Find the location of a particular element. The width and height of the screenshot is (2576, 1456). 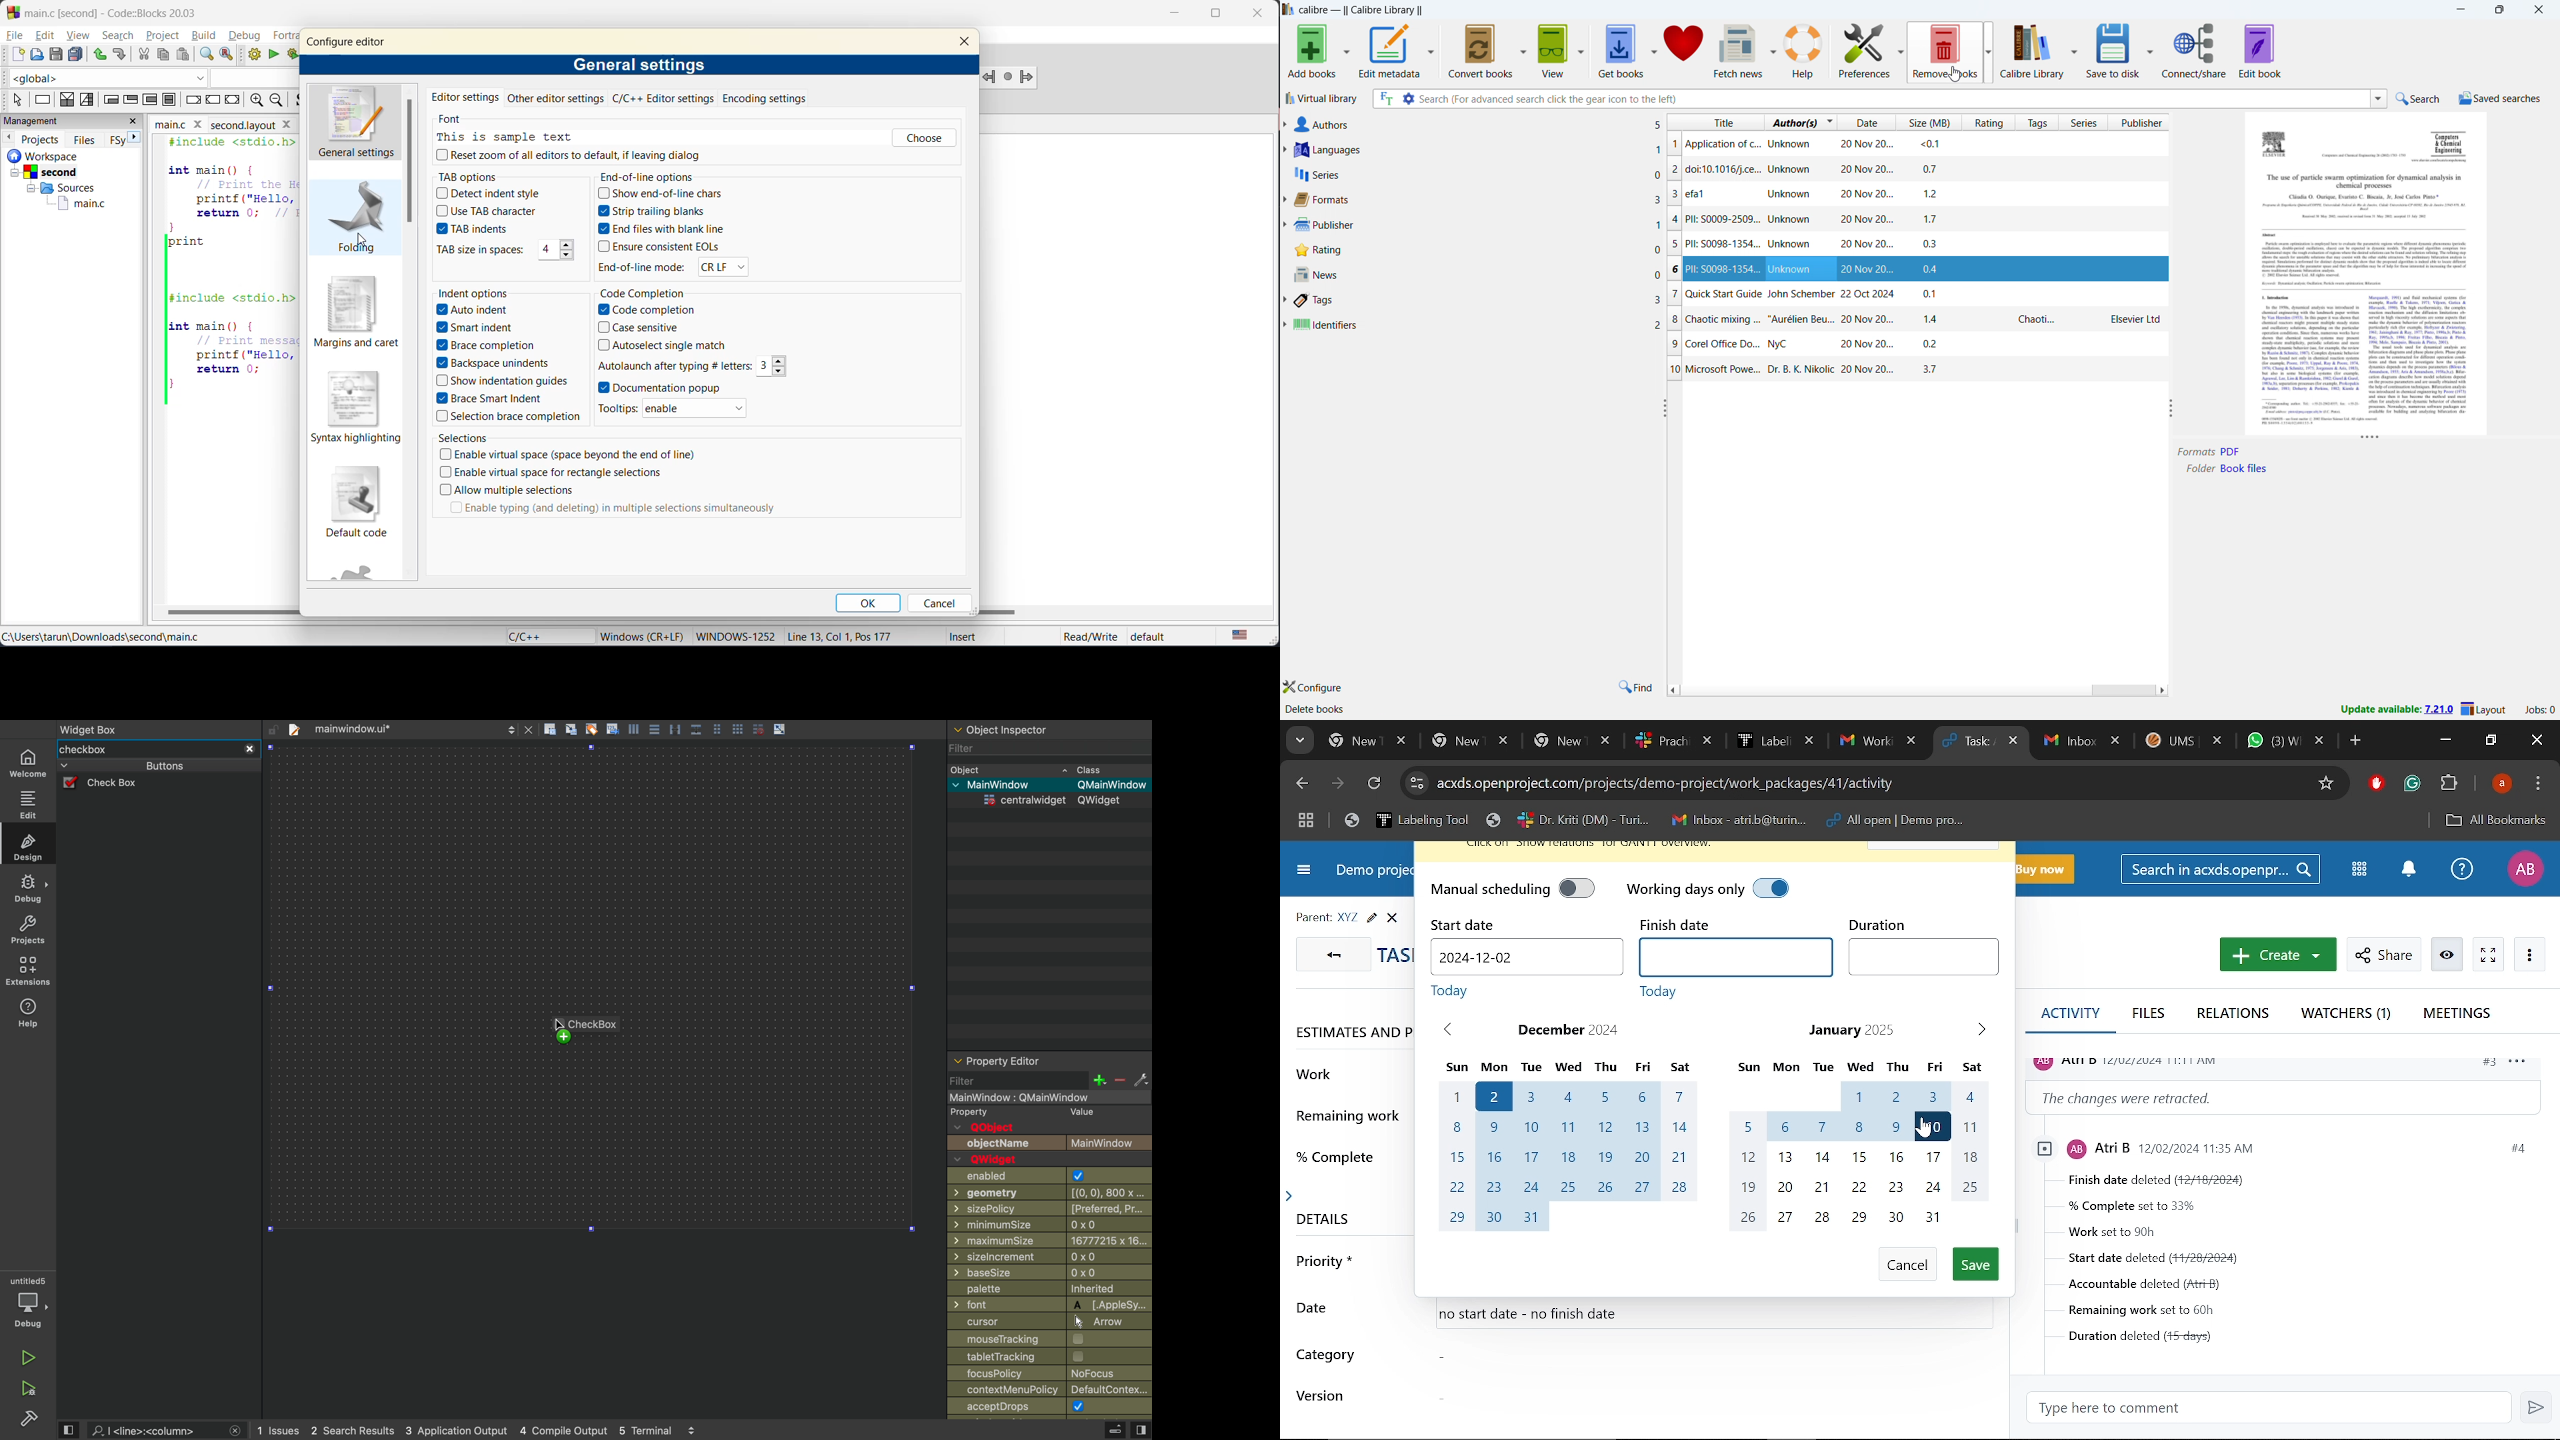

cursor is located at coordinates (360, 240).